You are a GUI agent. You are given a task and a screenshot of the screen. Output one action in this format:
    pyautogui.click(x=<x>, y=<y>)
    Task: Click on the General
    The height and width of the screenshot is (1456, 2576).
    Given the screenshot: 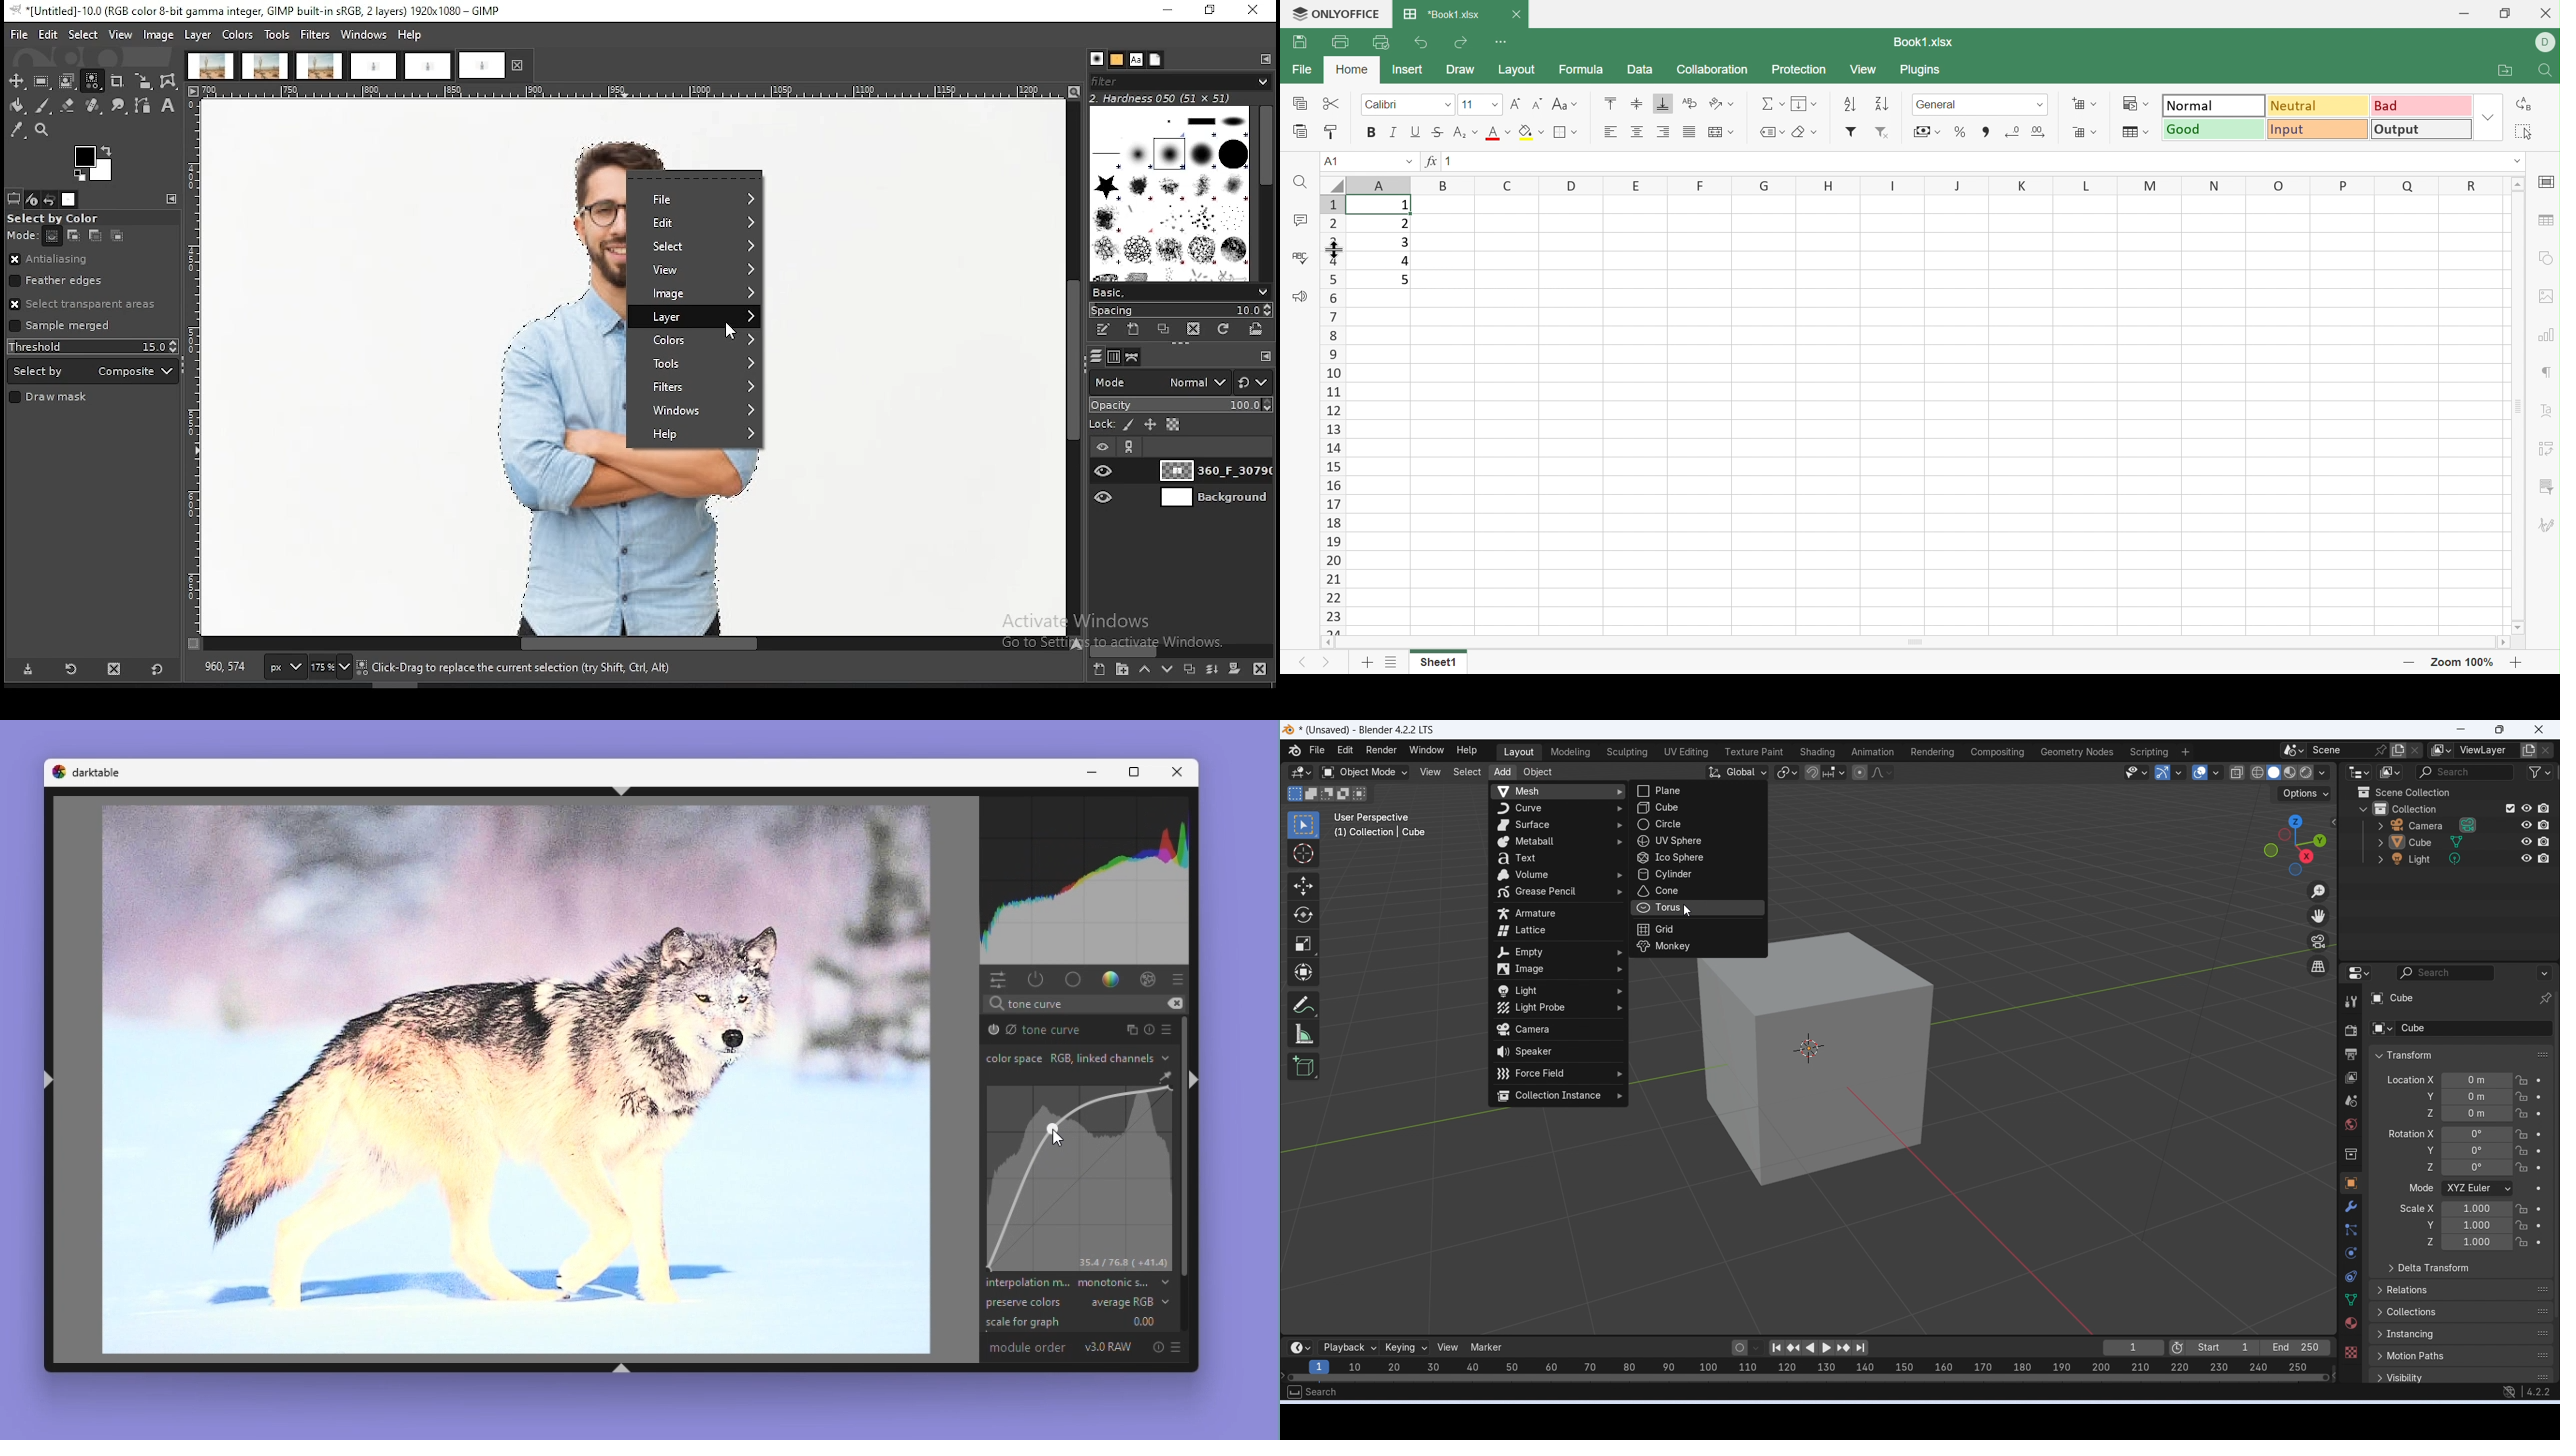 What is the action you would take?
    pyautogui.click(x=1935, y=104)
    